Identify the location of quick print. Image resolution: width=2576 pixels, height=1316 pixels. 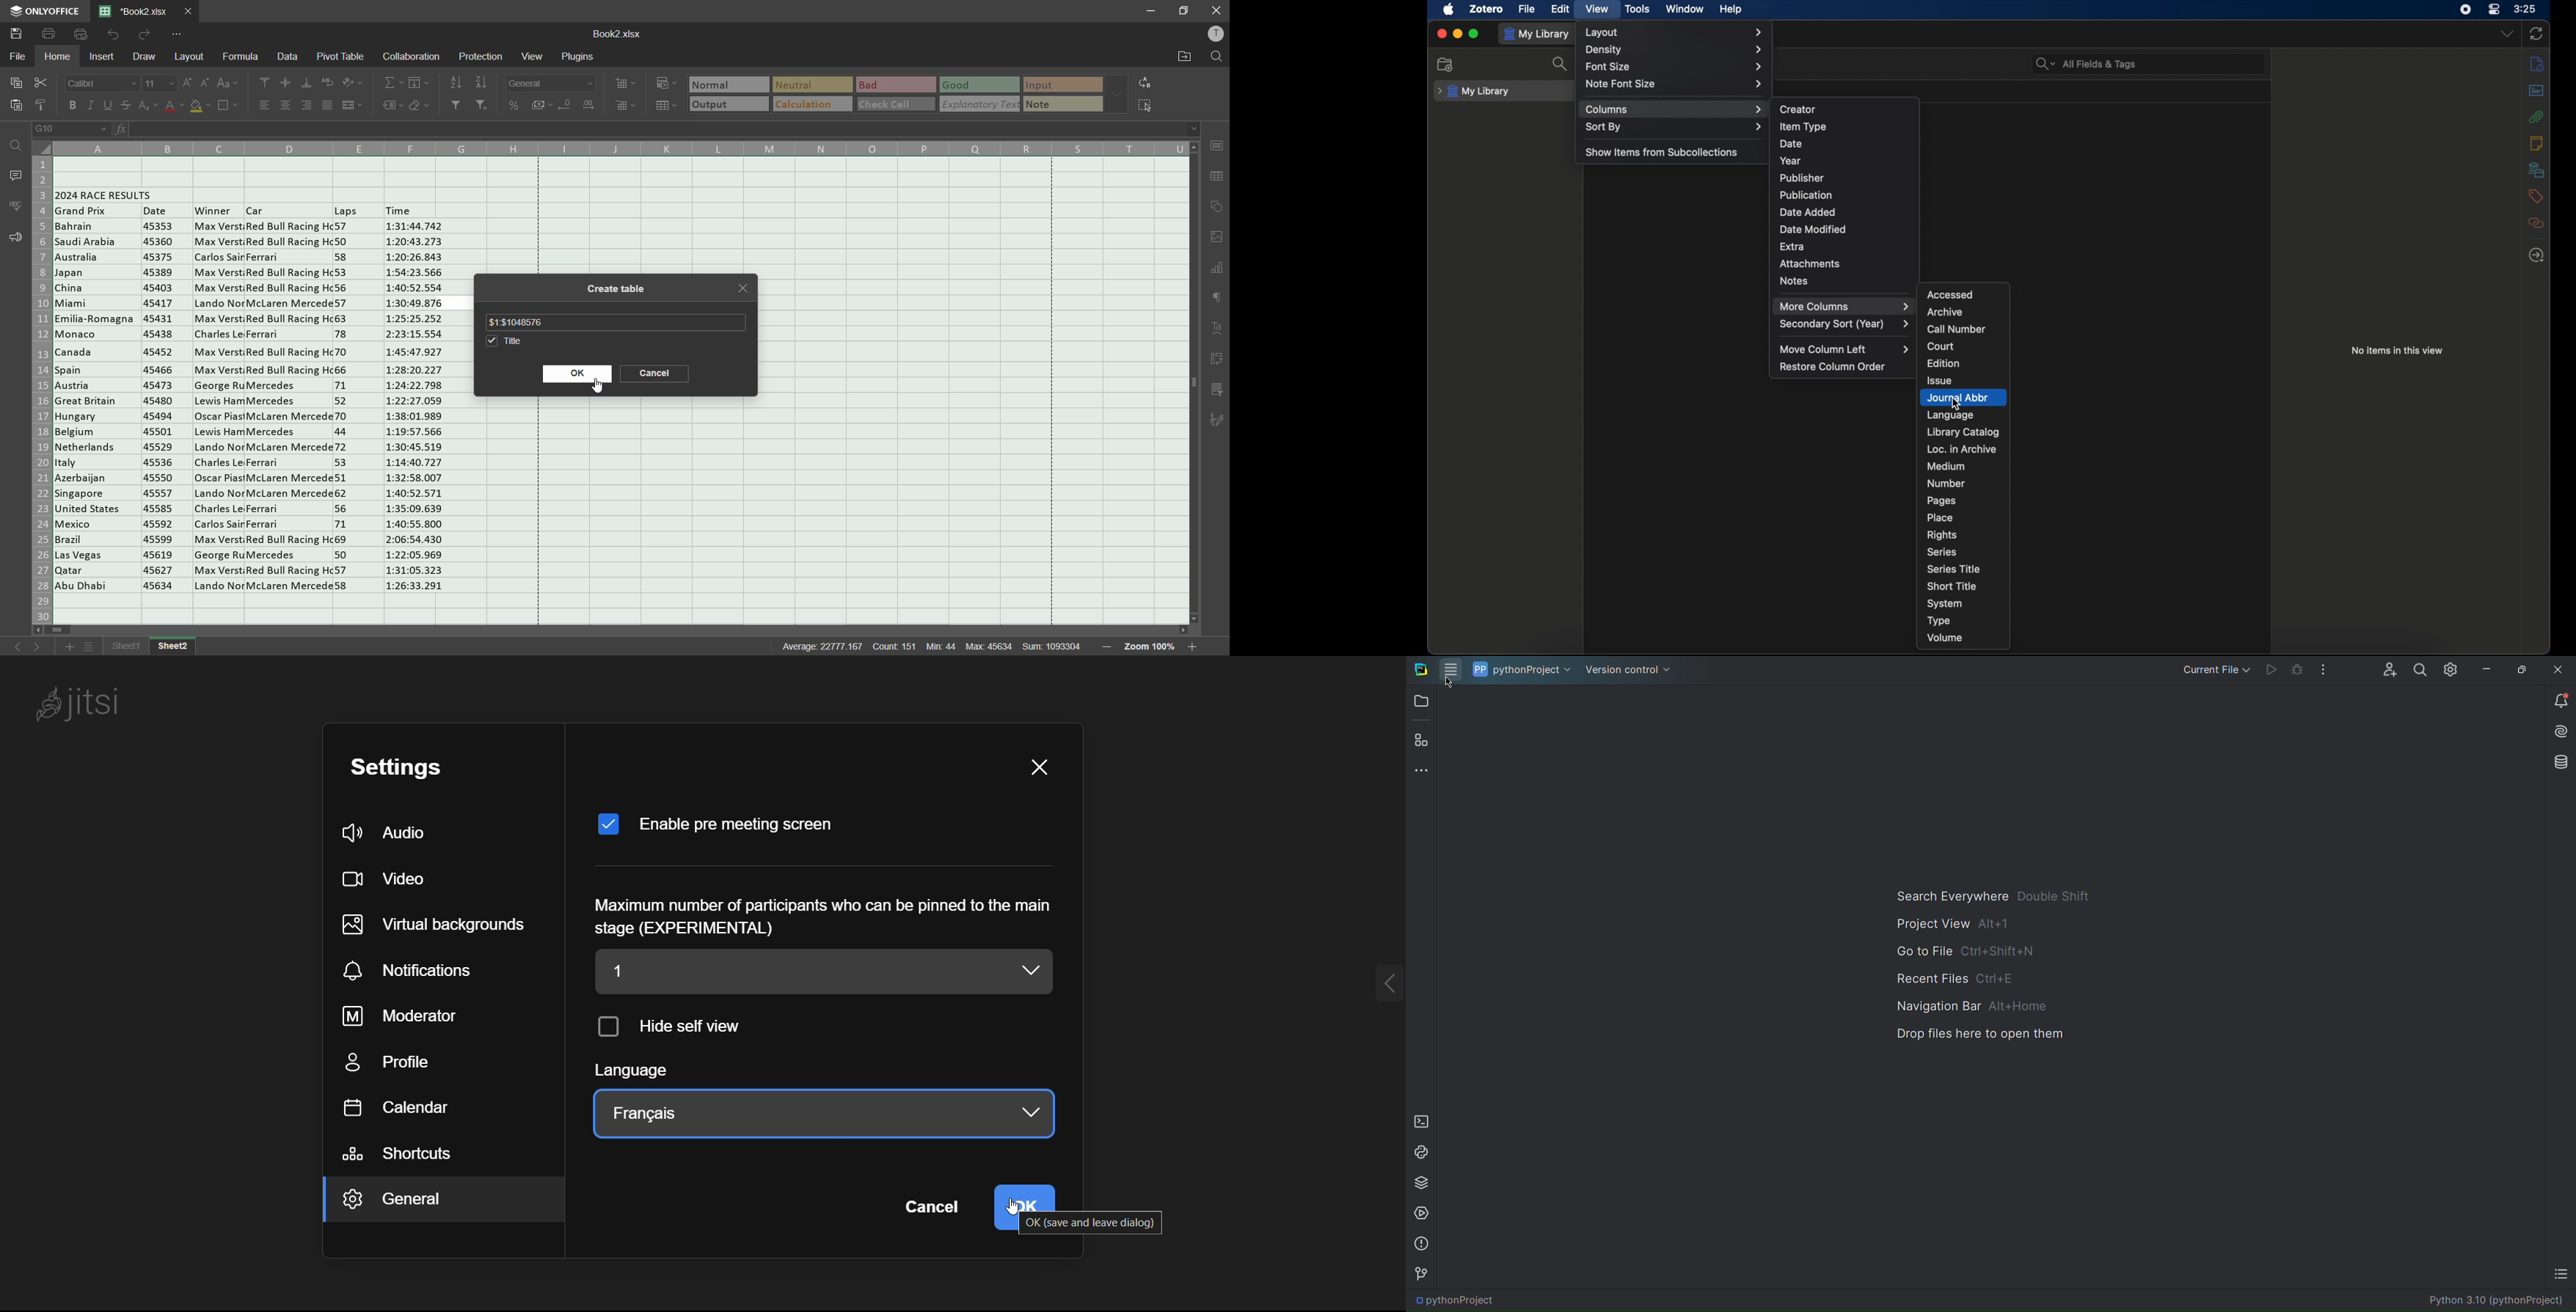
(84, 35).